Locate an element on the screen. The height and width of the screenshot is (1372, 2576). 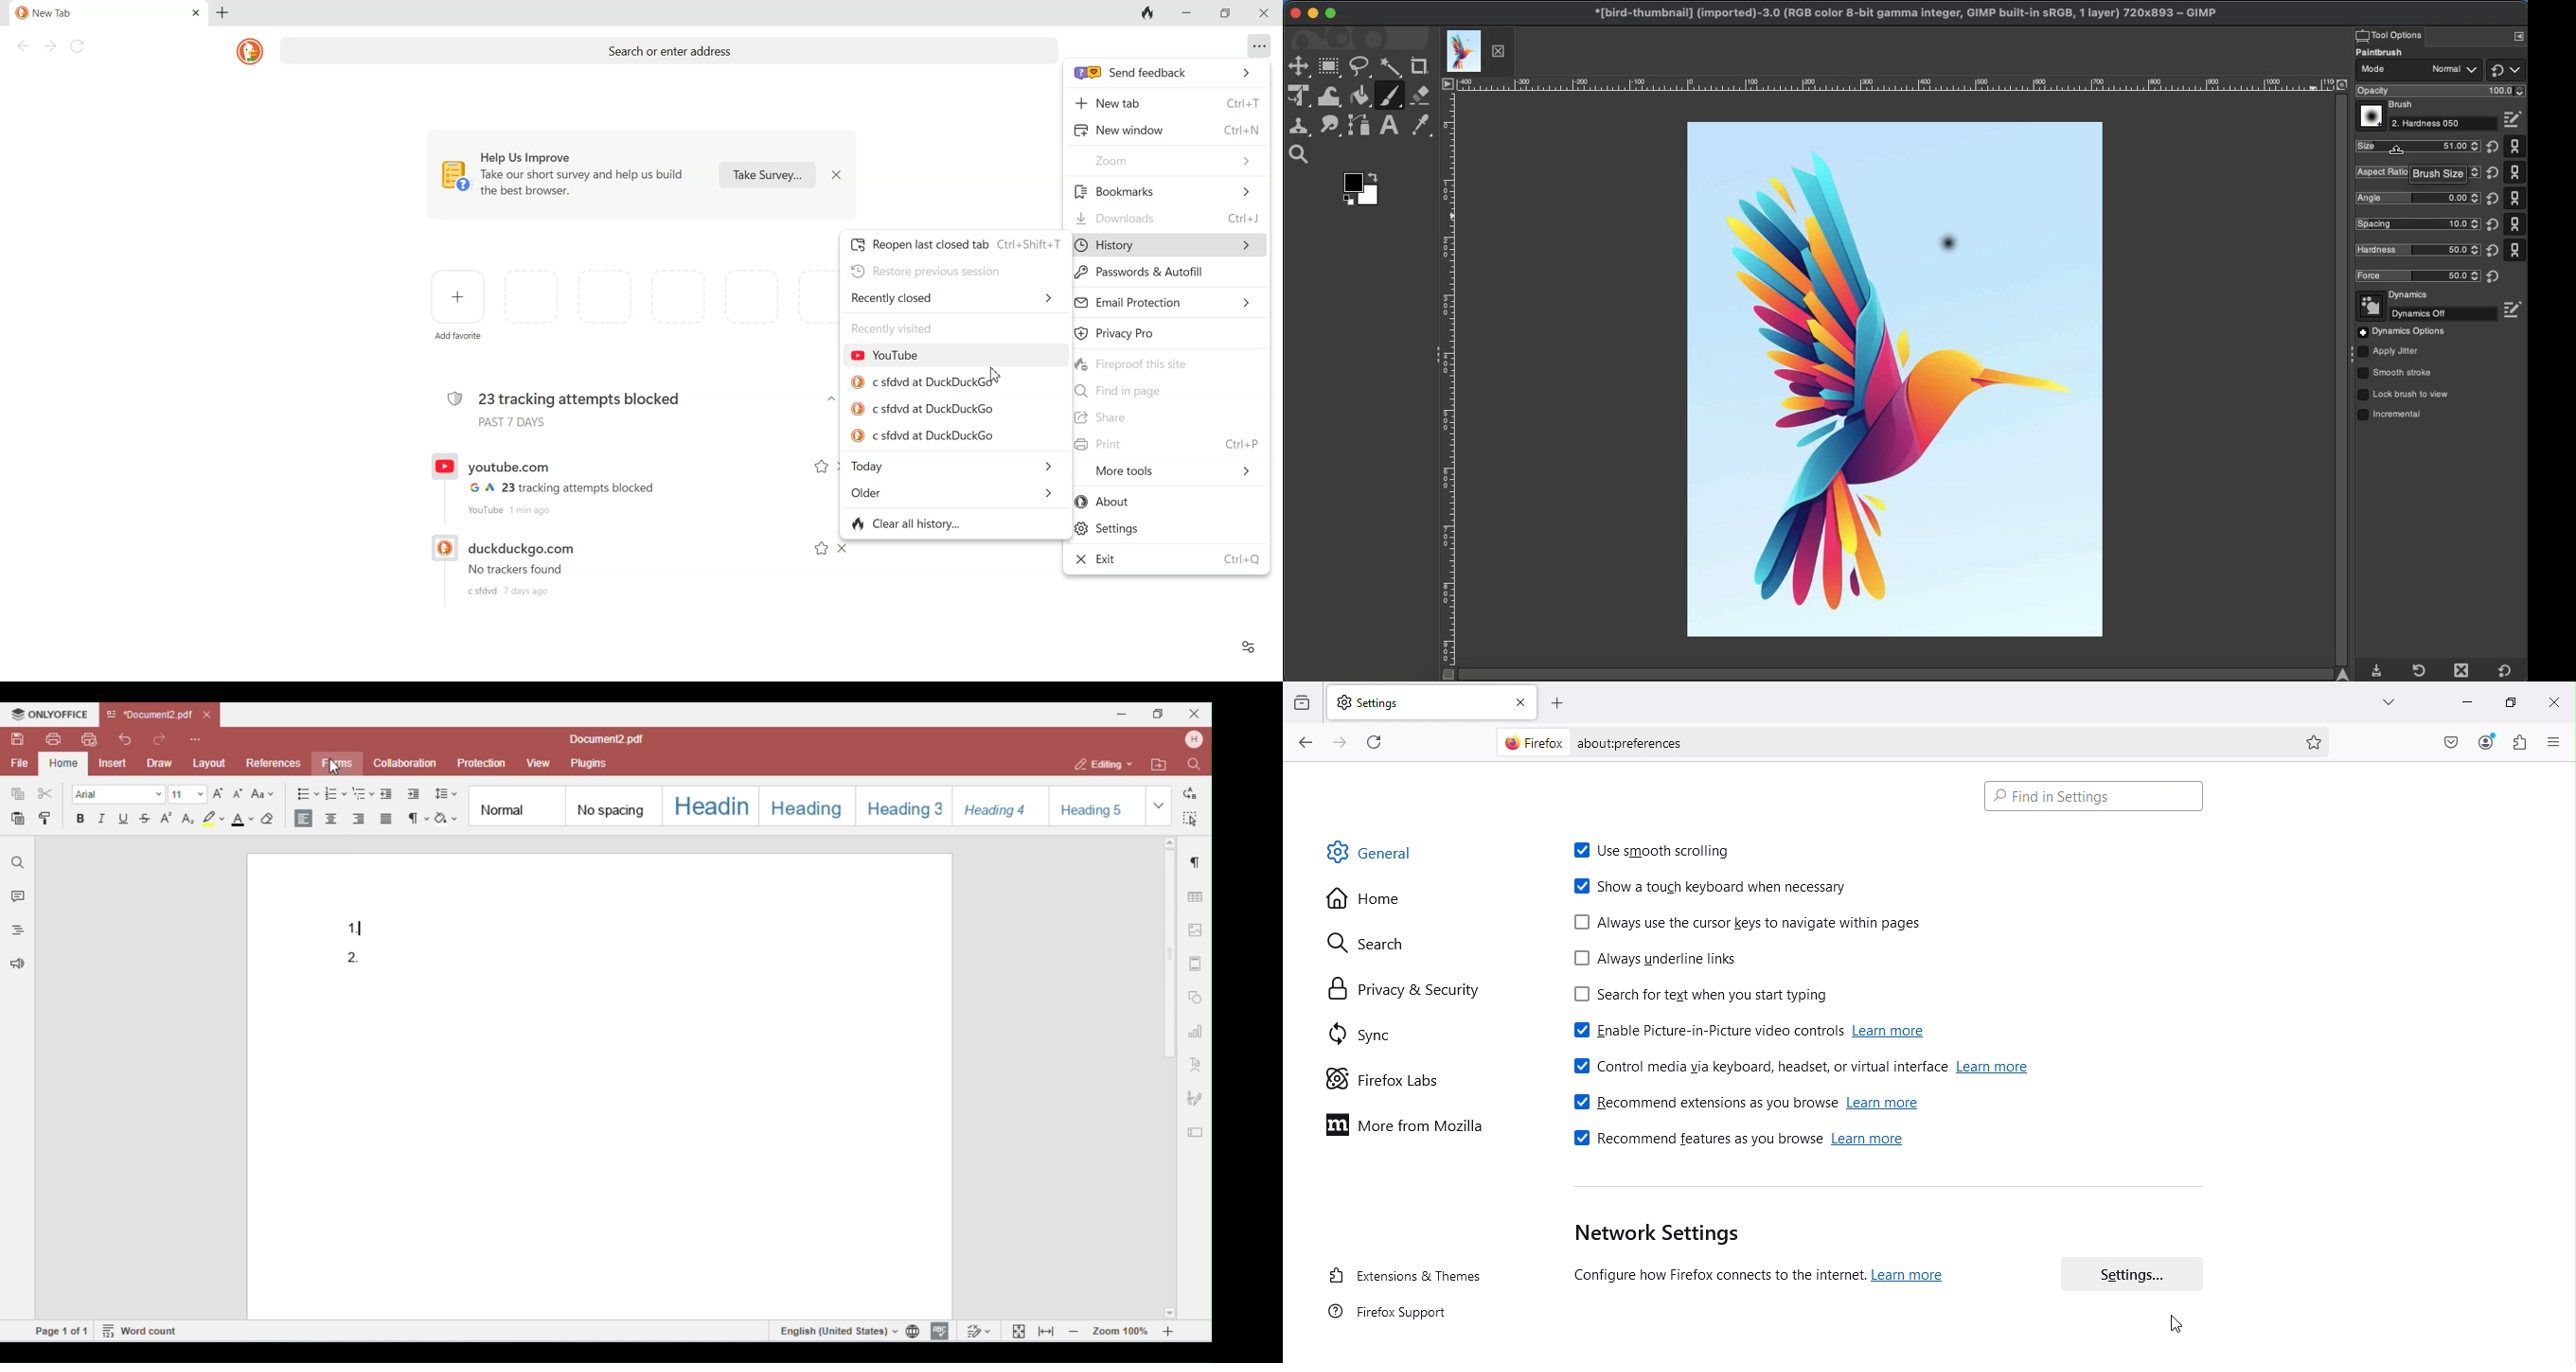
Close is located at coordinates (1296, 14).